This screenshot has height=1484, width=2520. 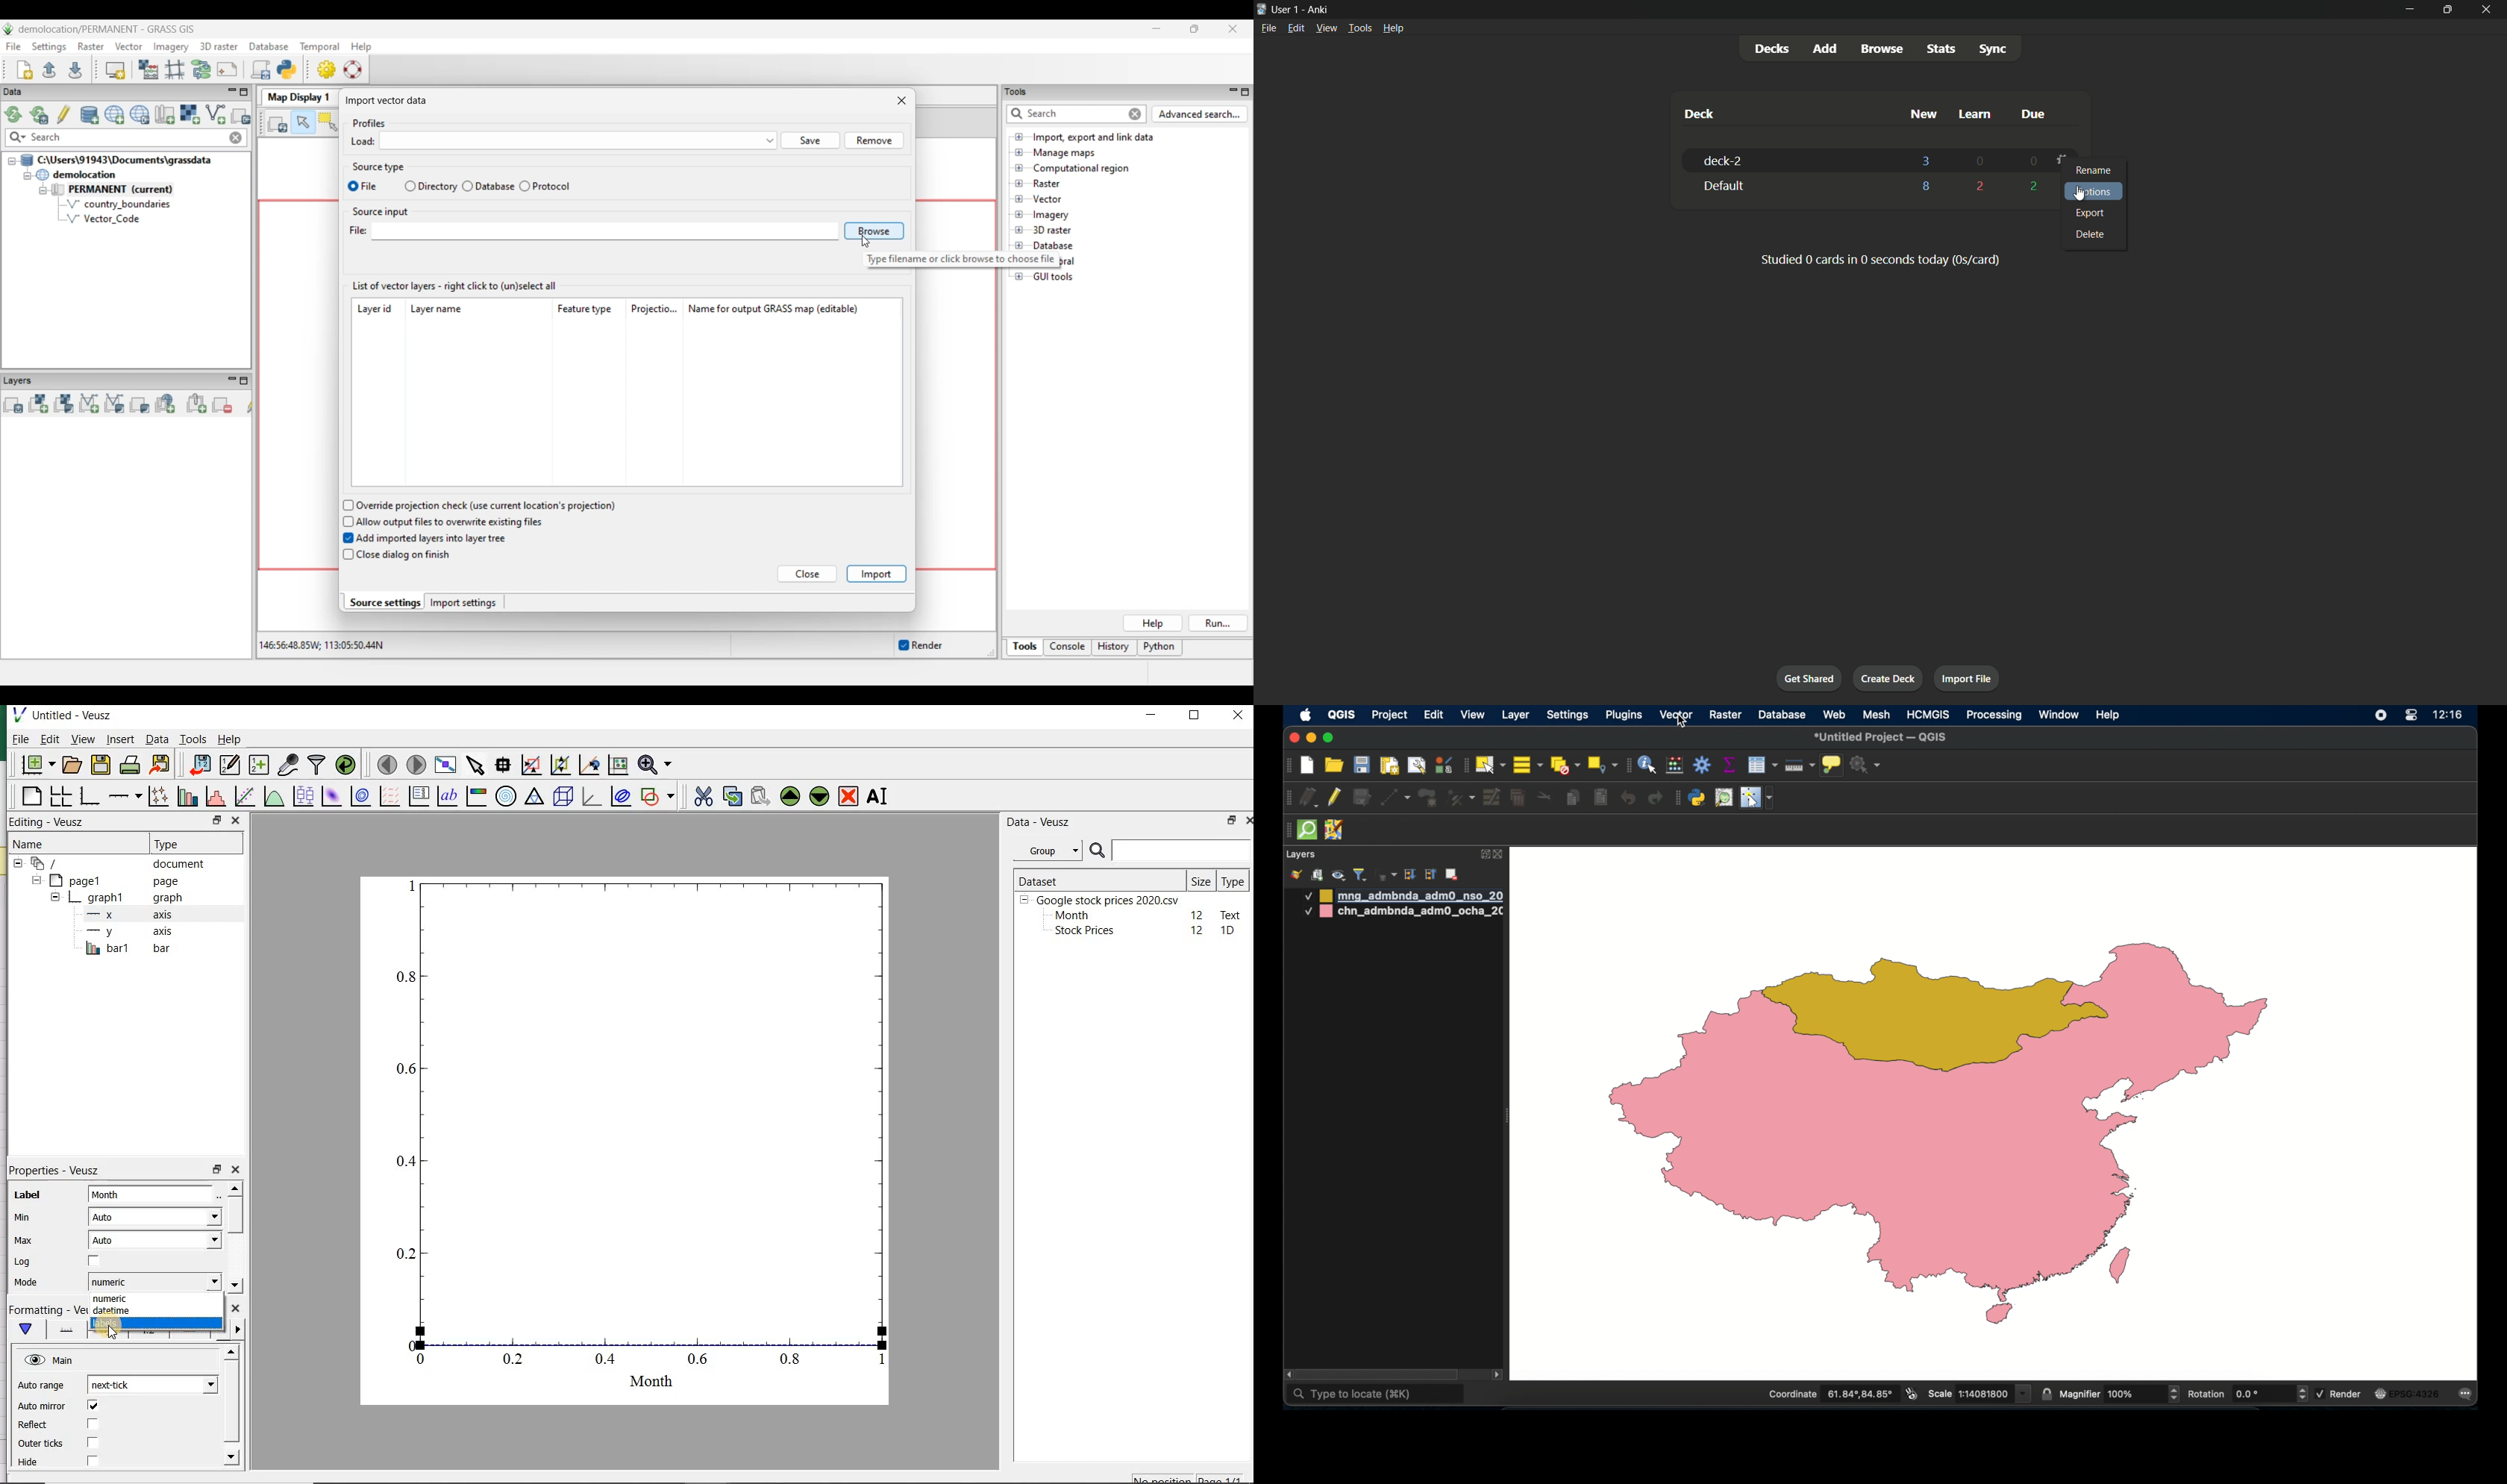 What do you see at coordinates (1361, 766) in the screenshot?
I see `save project` at bounding box center [1361, 766].